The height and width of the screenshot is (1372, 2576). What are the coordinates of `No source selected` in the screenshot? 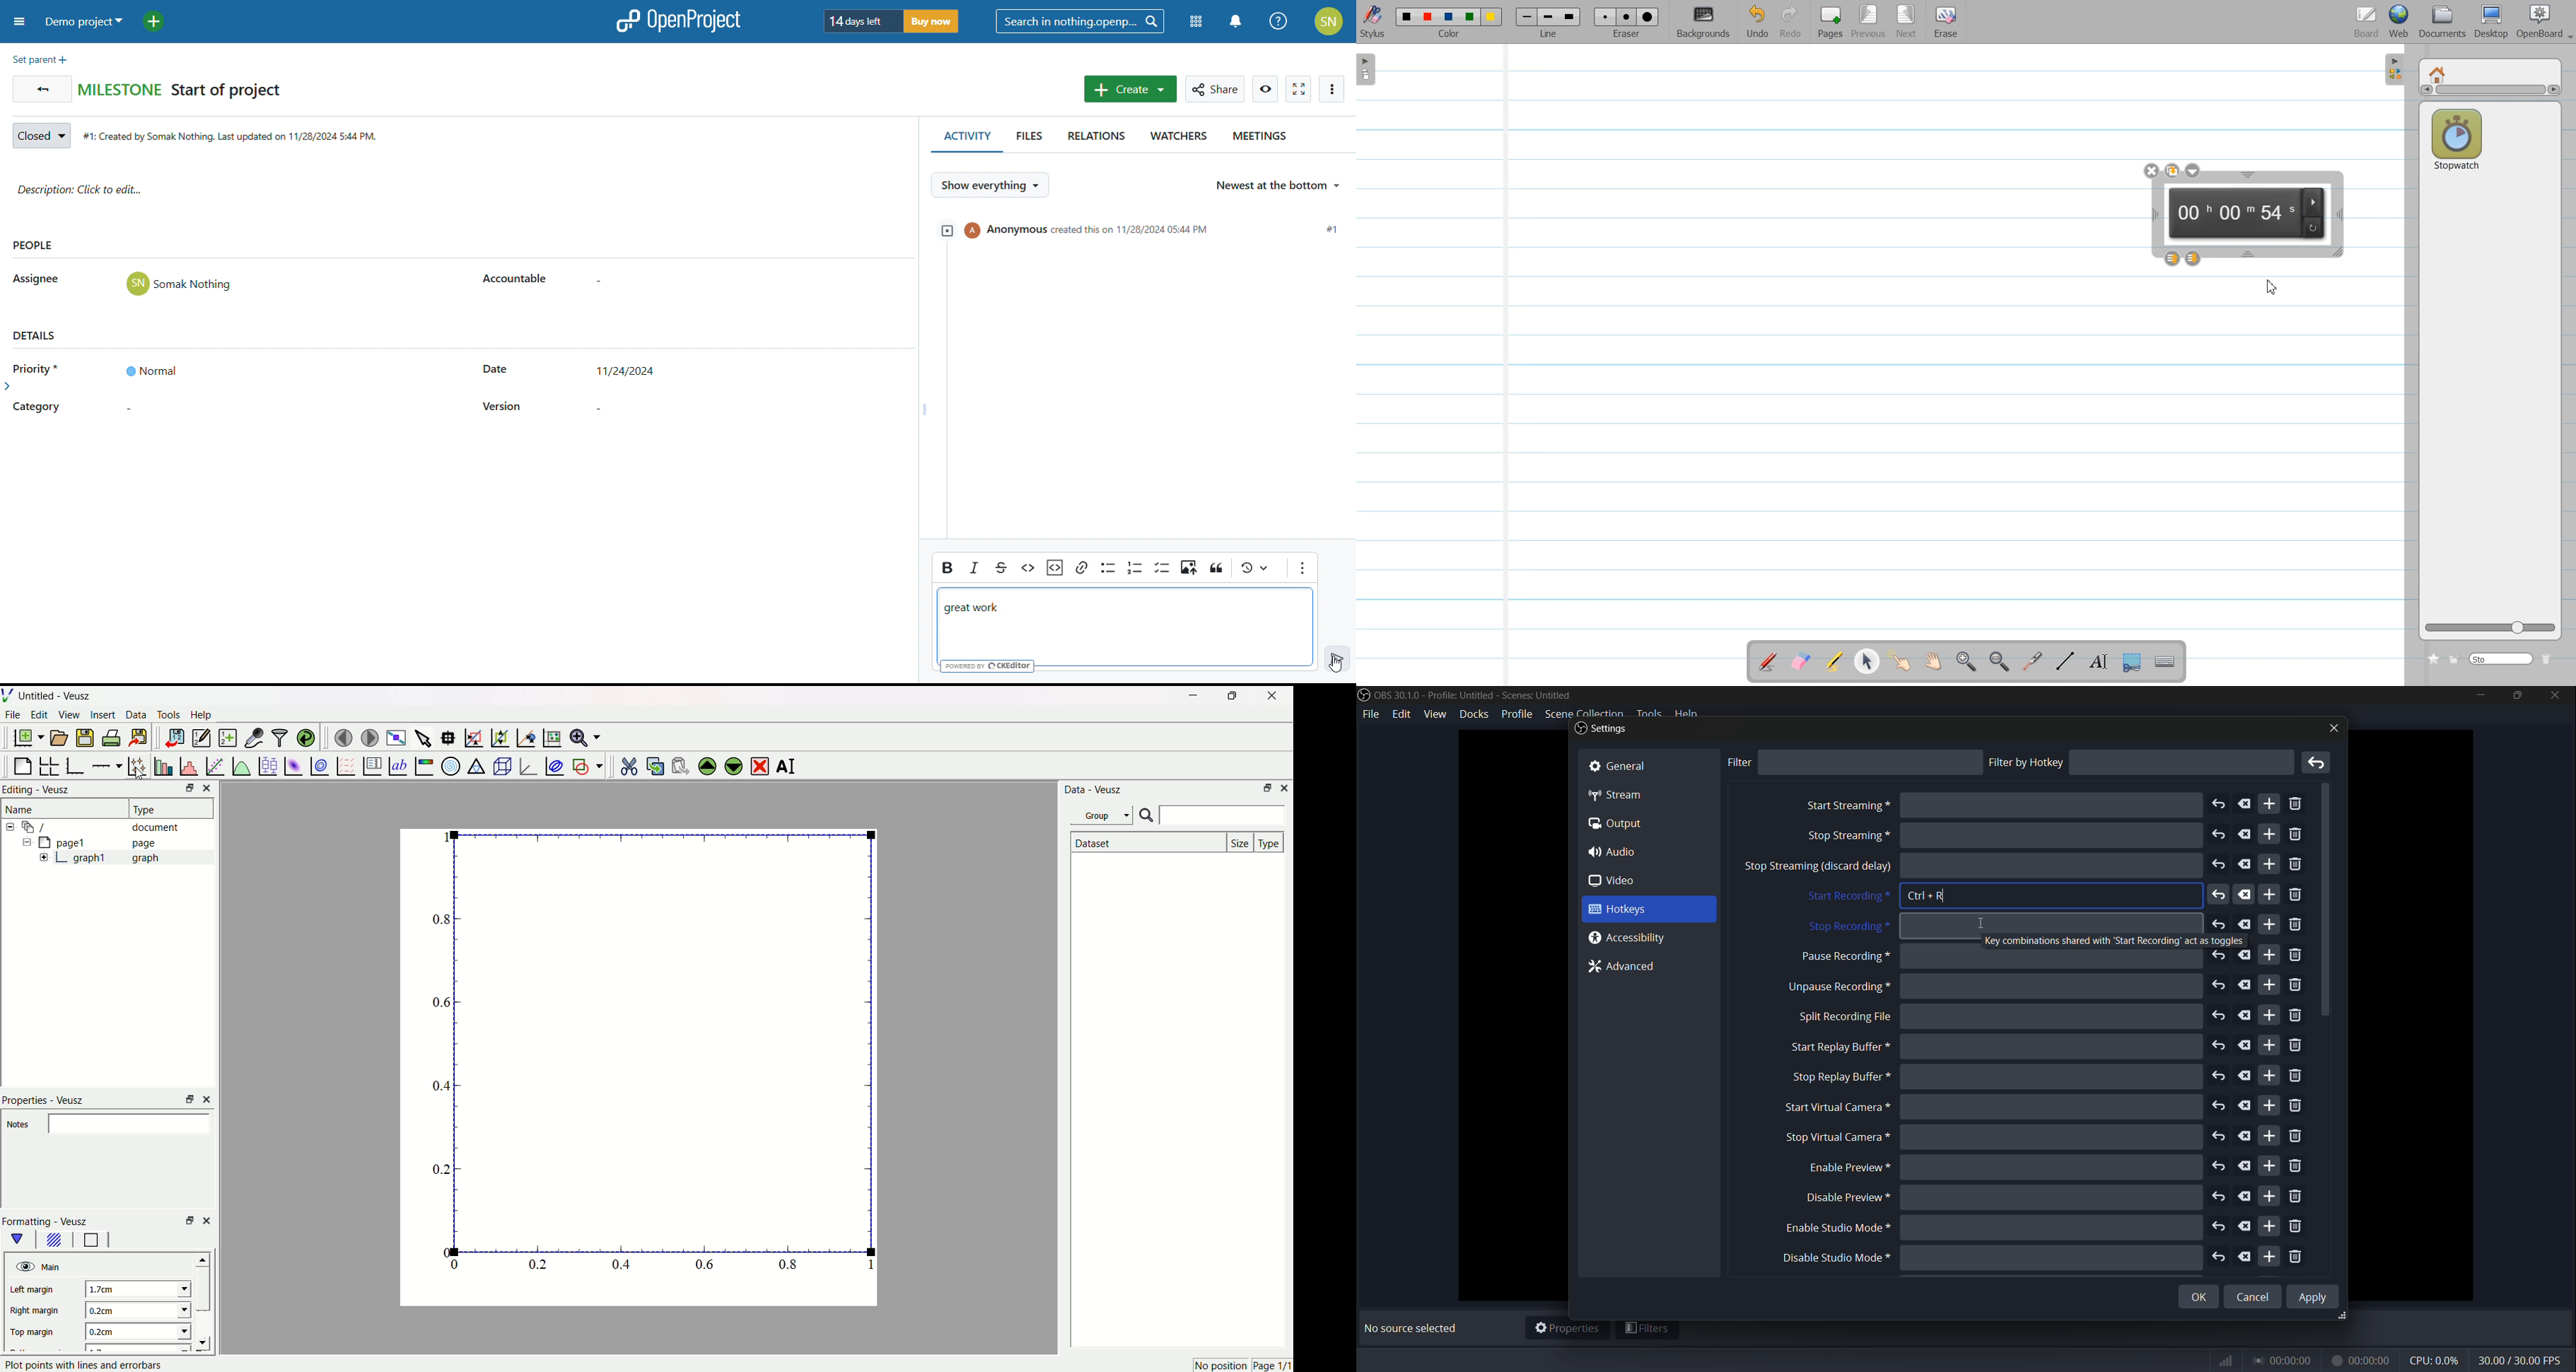 It's located at (1414, 1328).